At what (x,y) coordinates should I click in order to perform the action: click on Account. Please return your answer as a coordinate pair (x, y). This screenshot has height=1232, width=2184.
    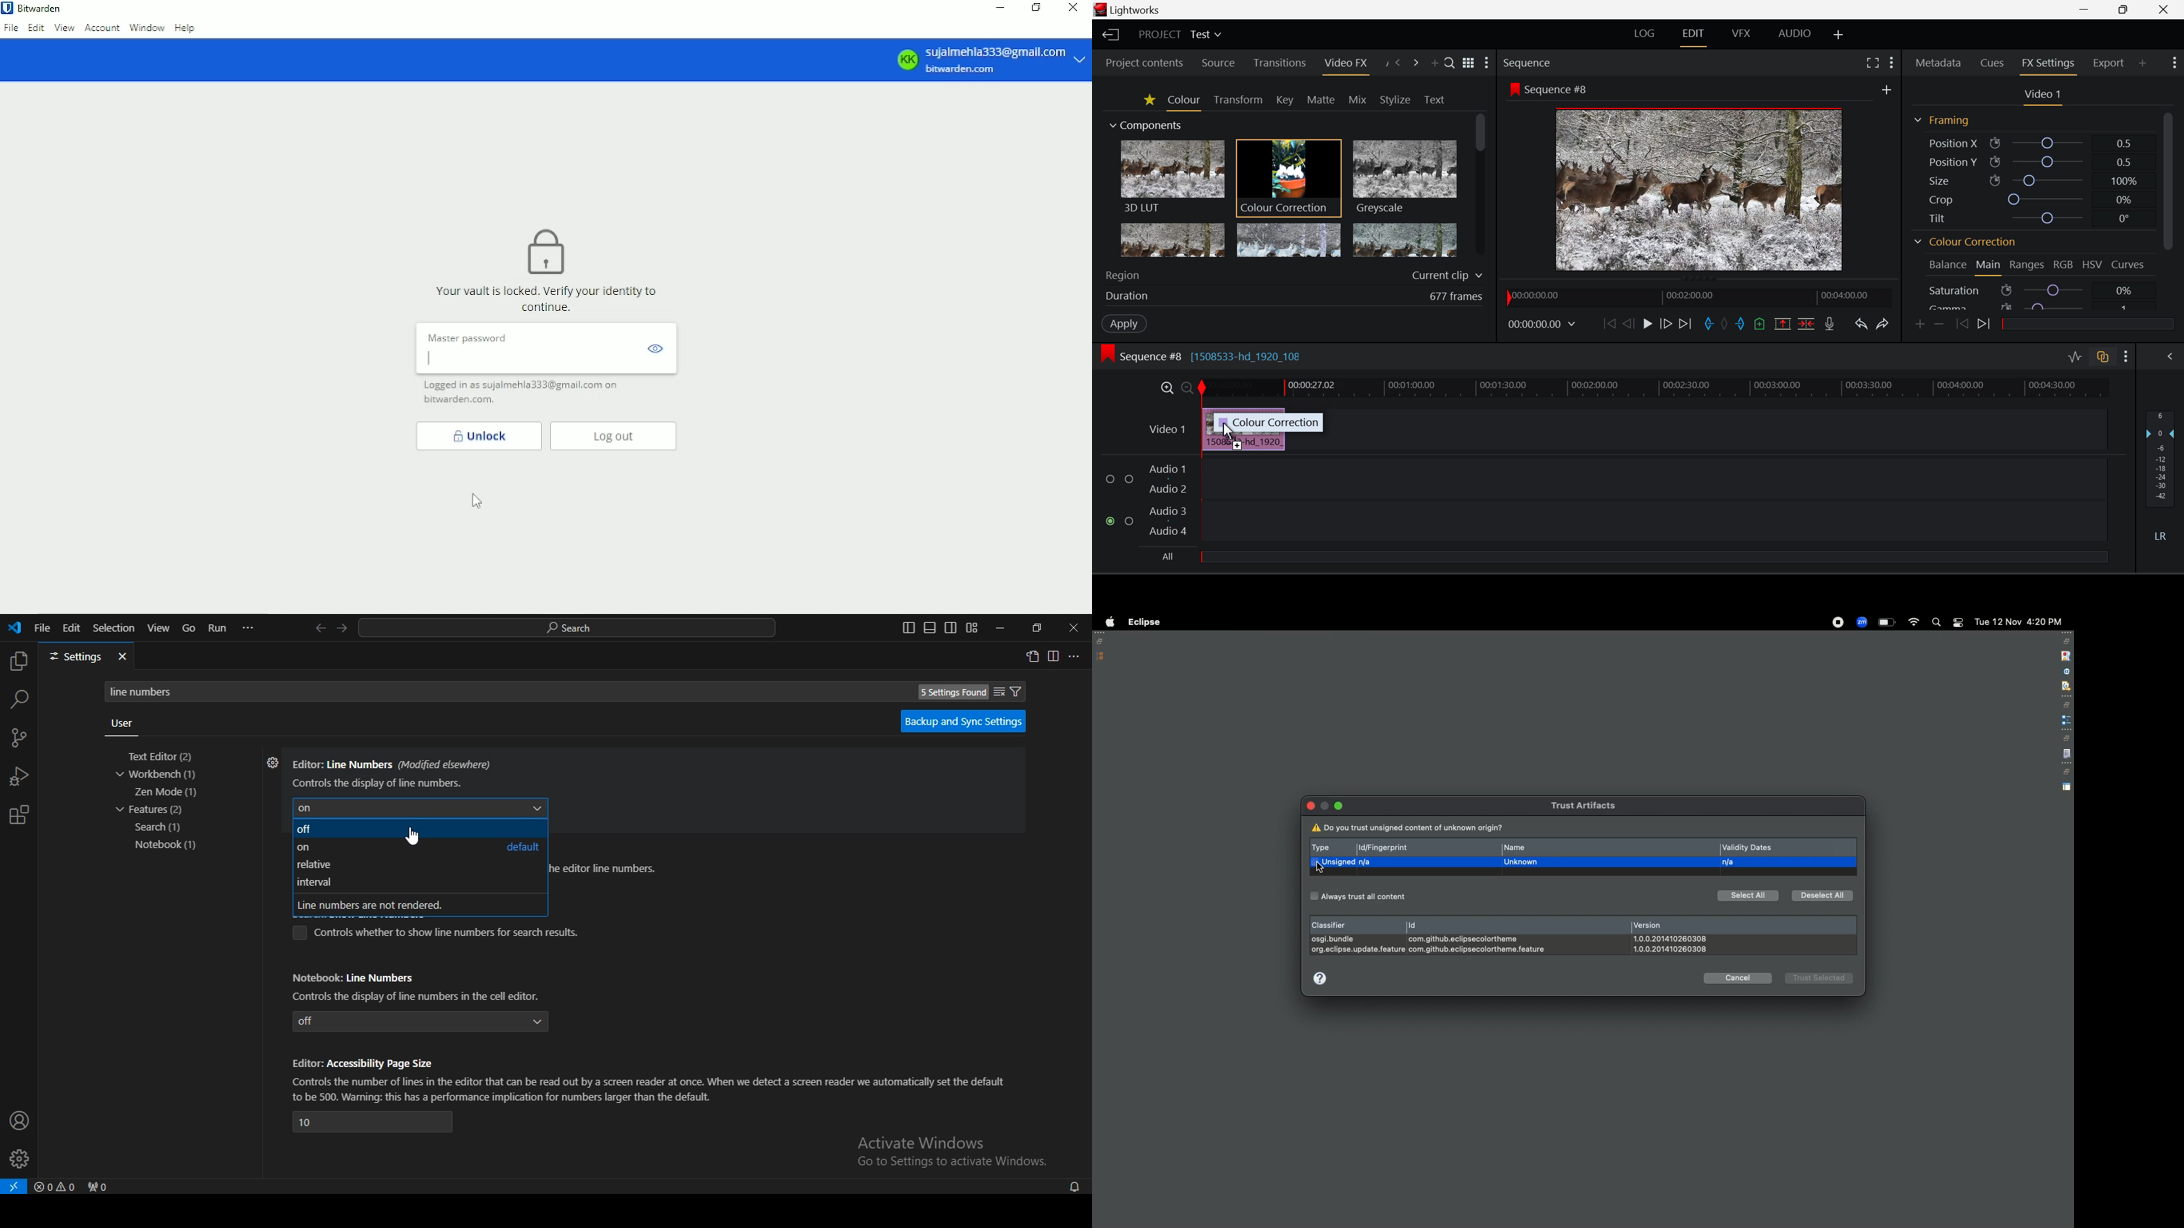
    Looking at the image, I should click on (102, 29).